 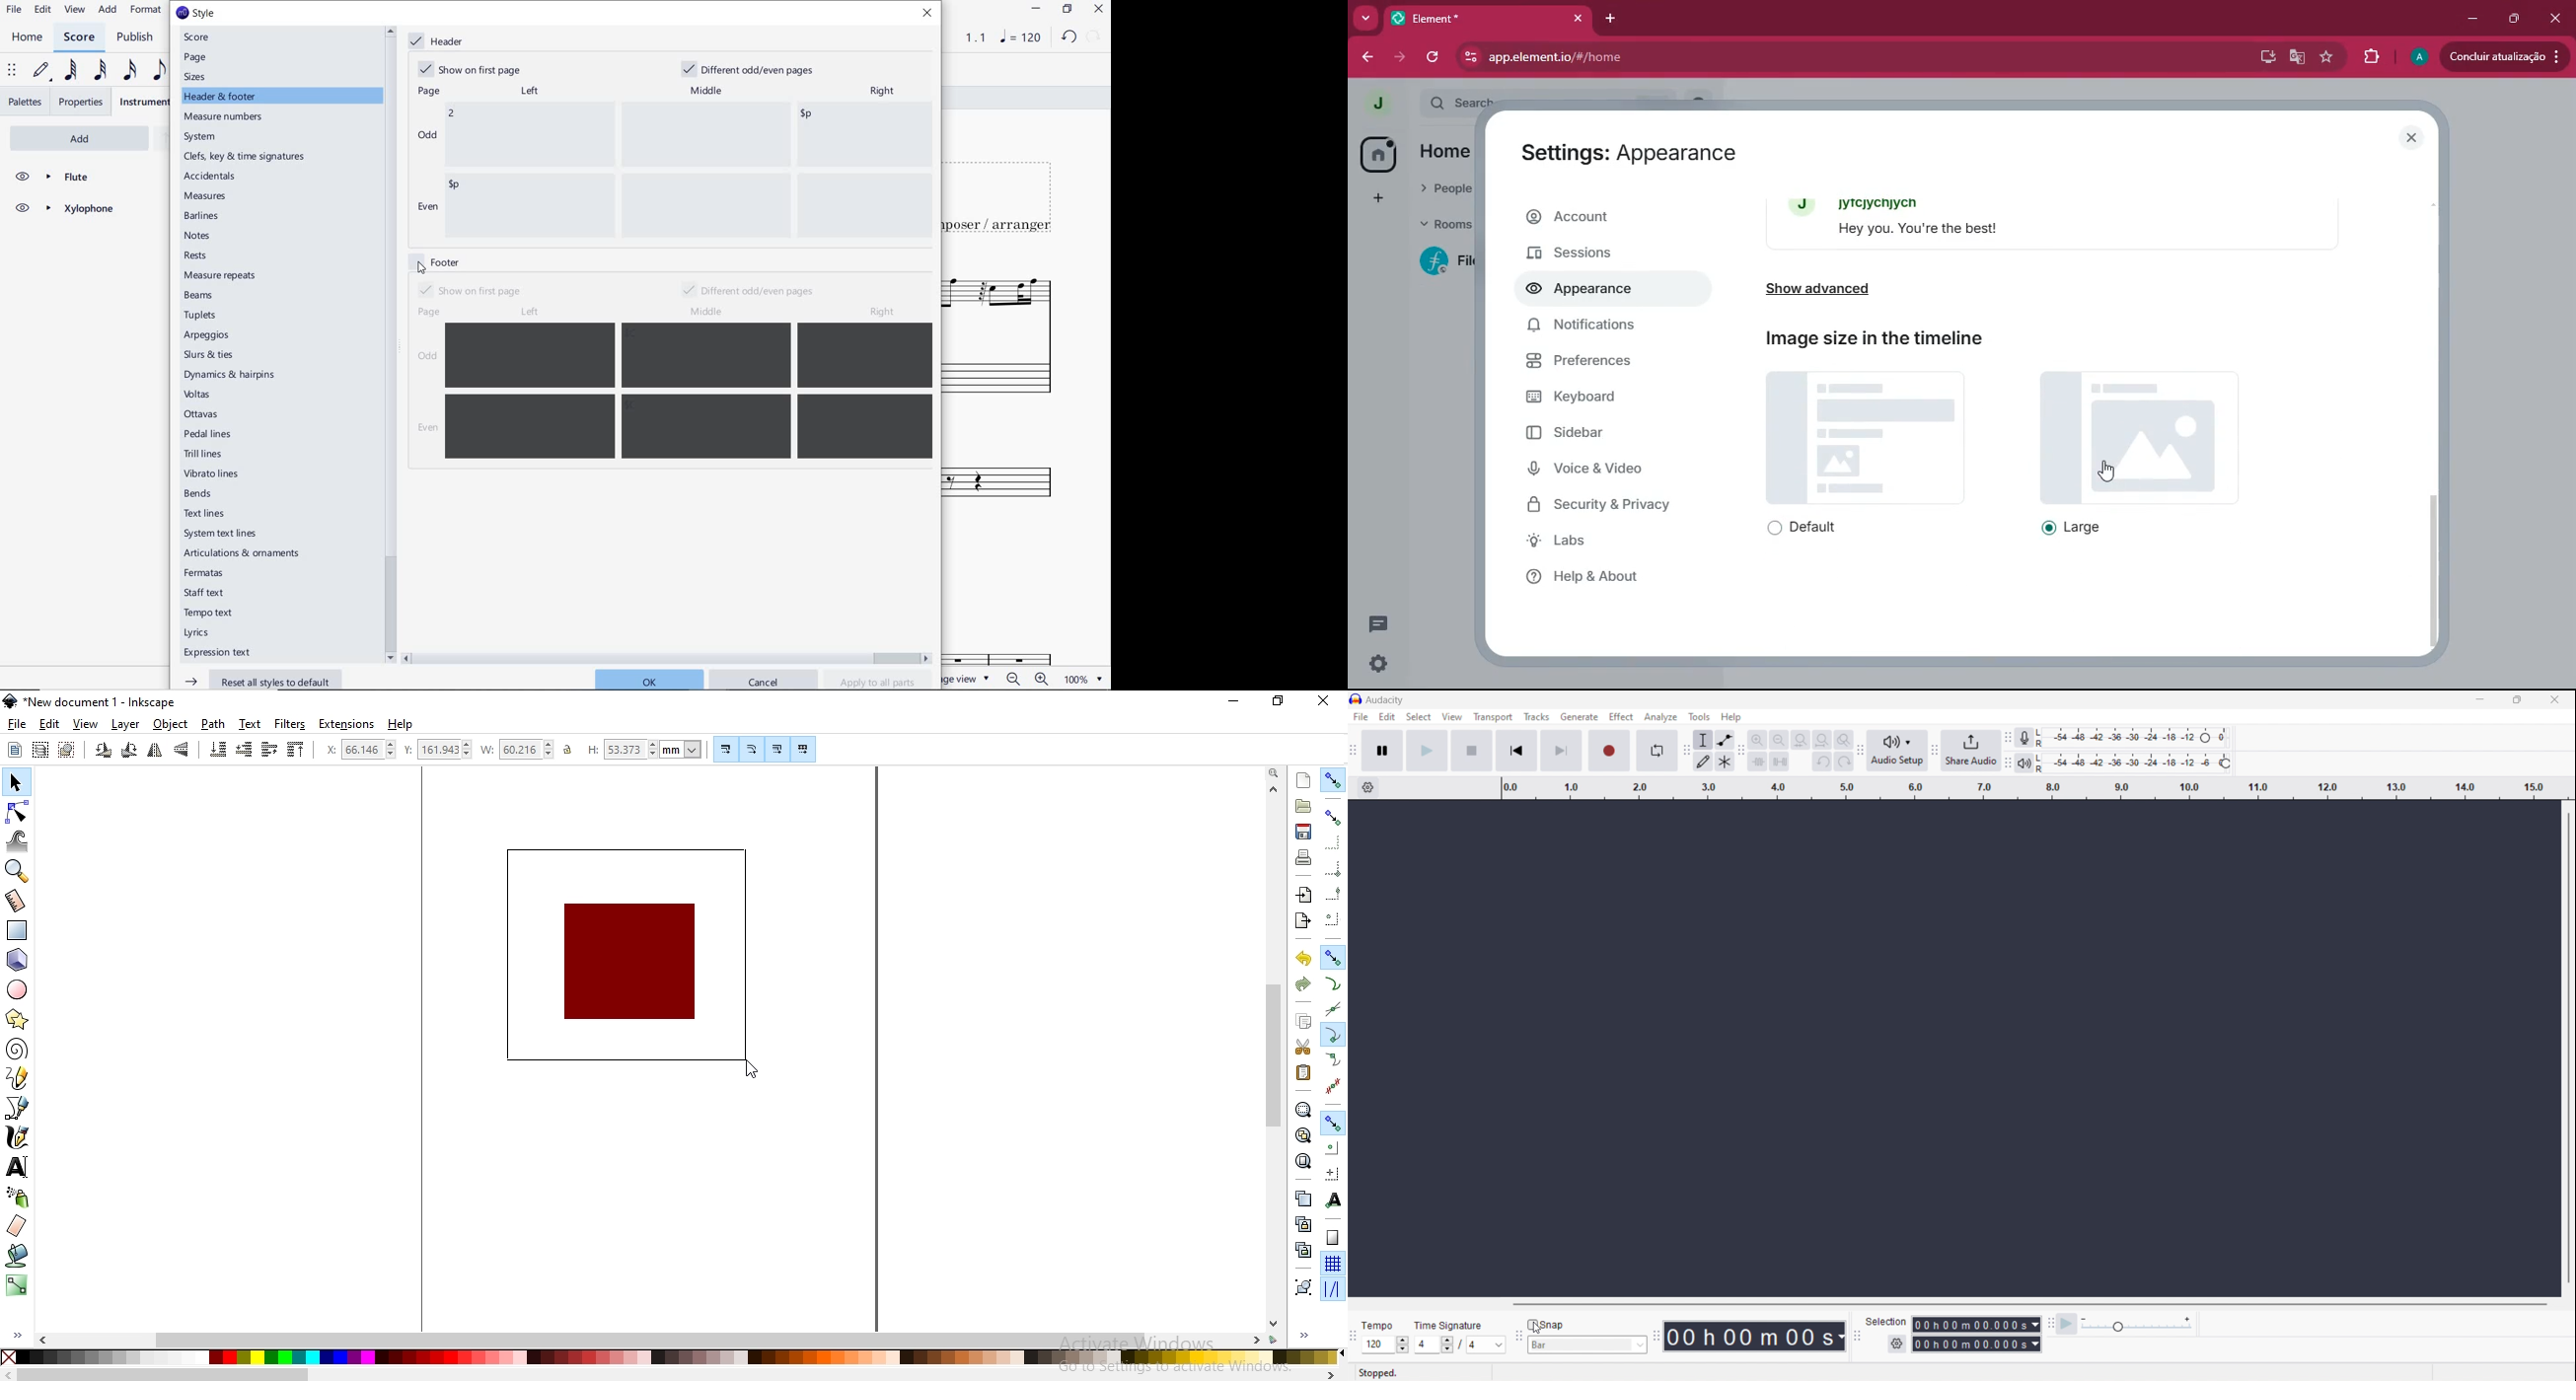 What do you see at coordinates (200, 633) in the screenshot?
I see `Lyrics` at bounding box center [200, 633].